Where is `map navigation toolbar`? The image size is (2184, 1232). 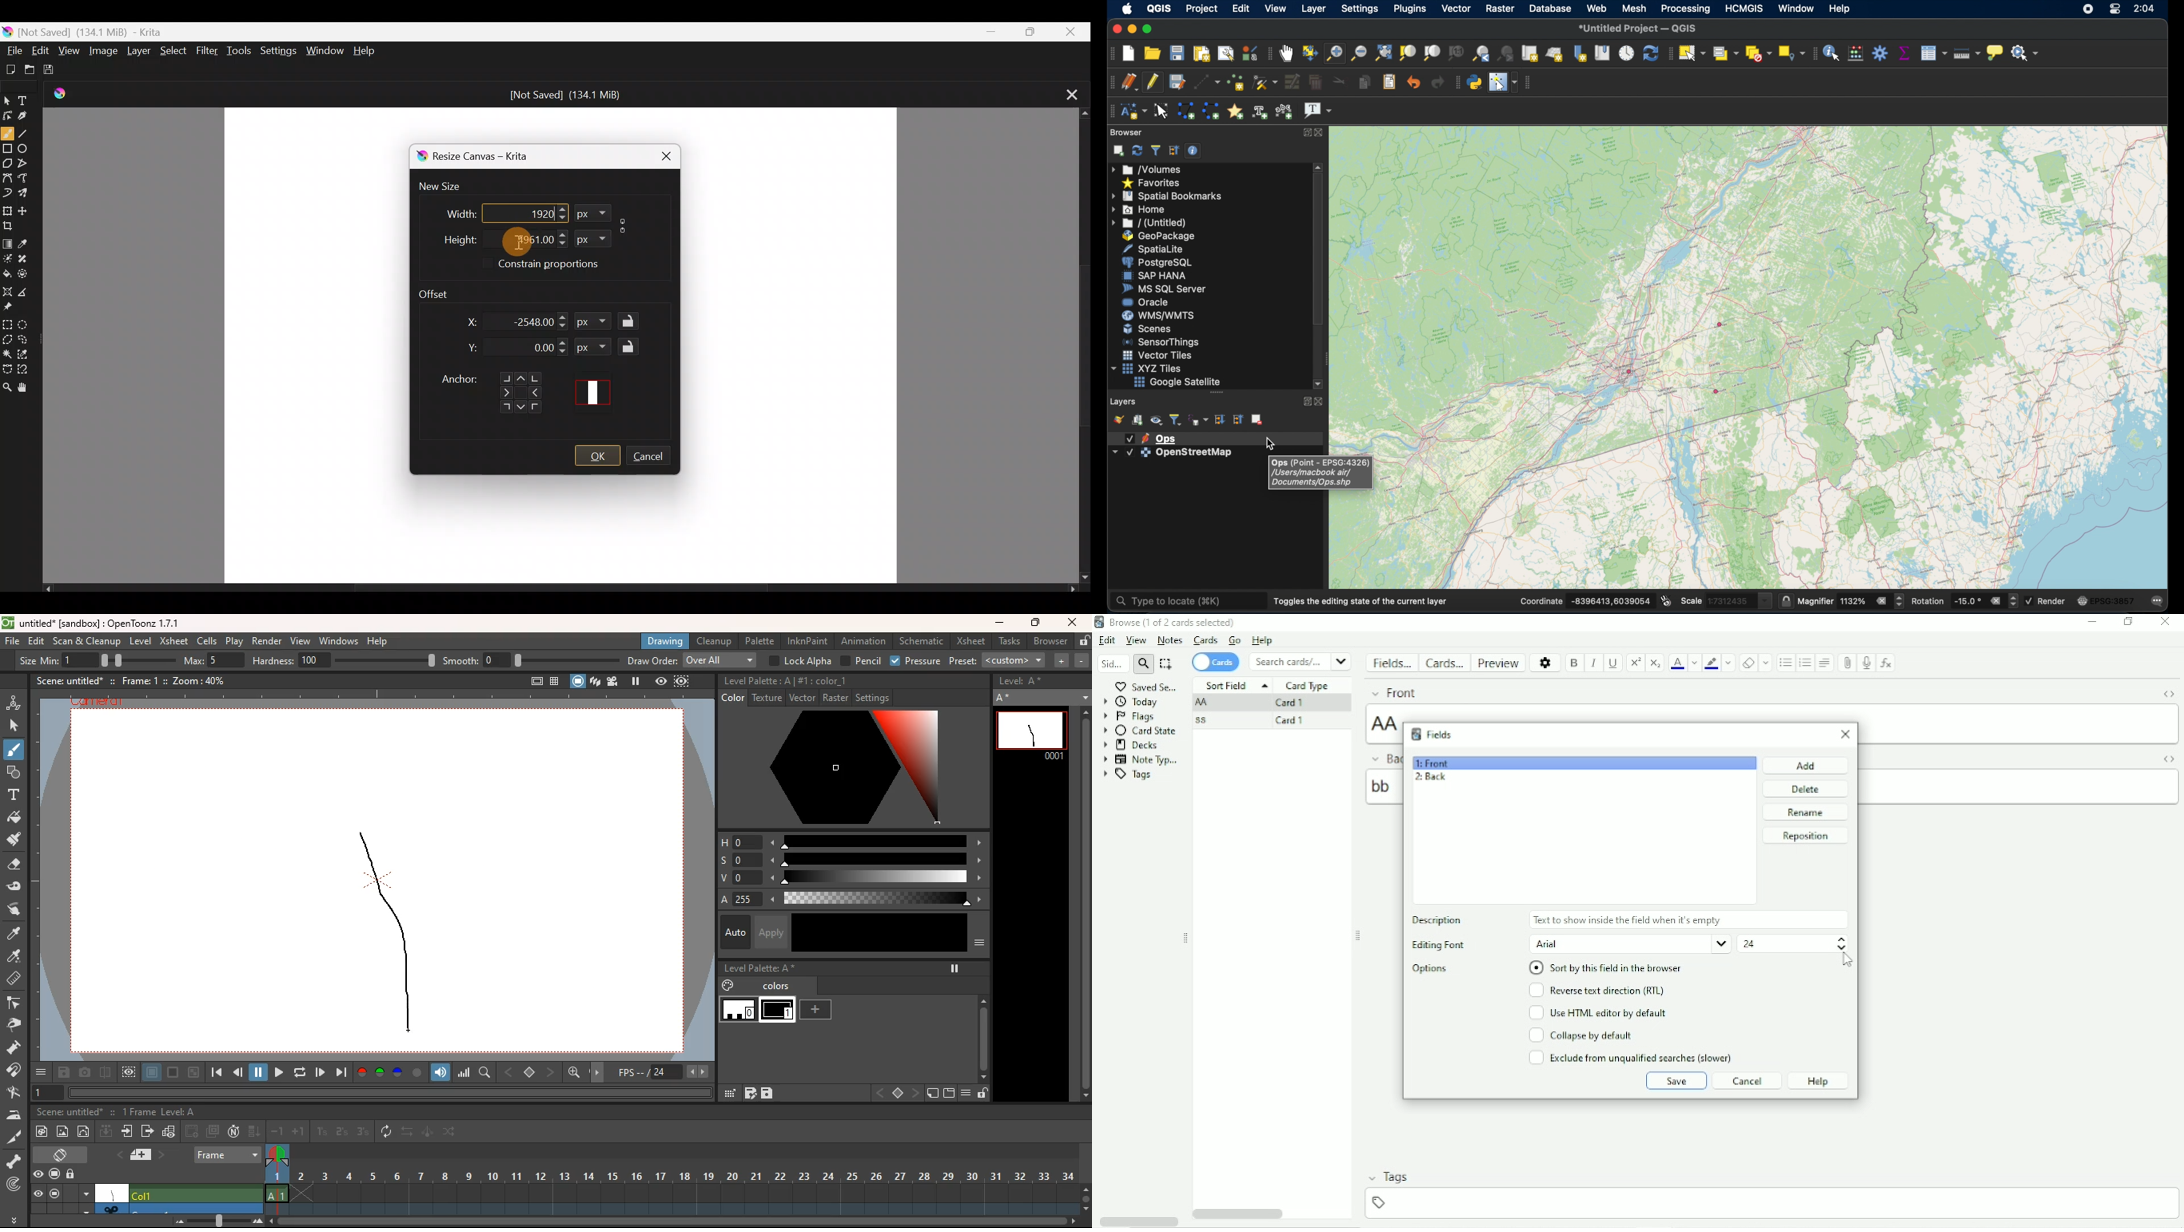 map navigation toolbar is located at coordinates (1269, 54).